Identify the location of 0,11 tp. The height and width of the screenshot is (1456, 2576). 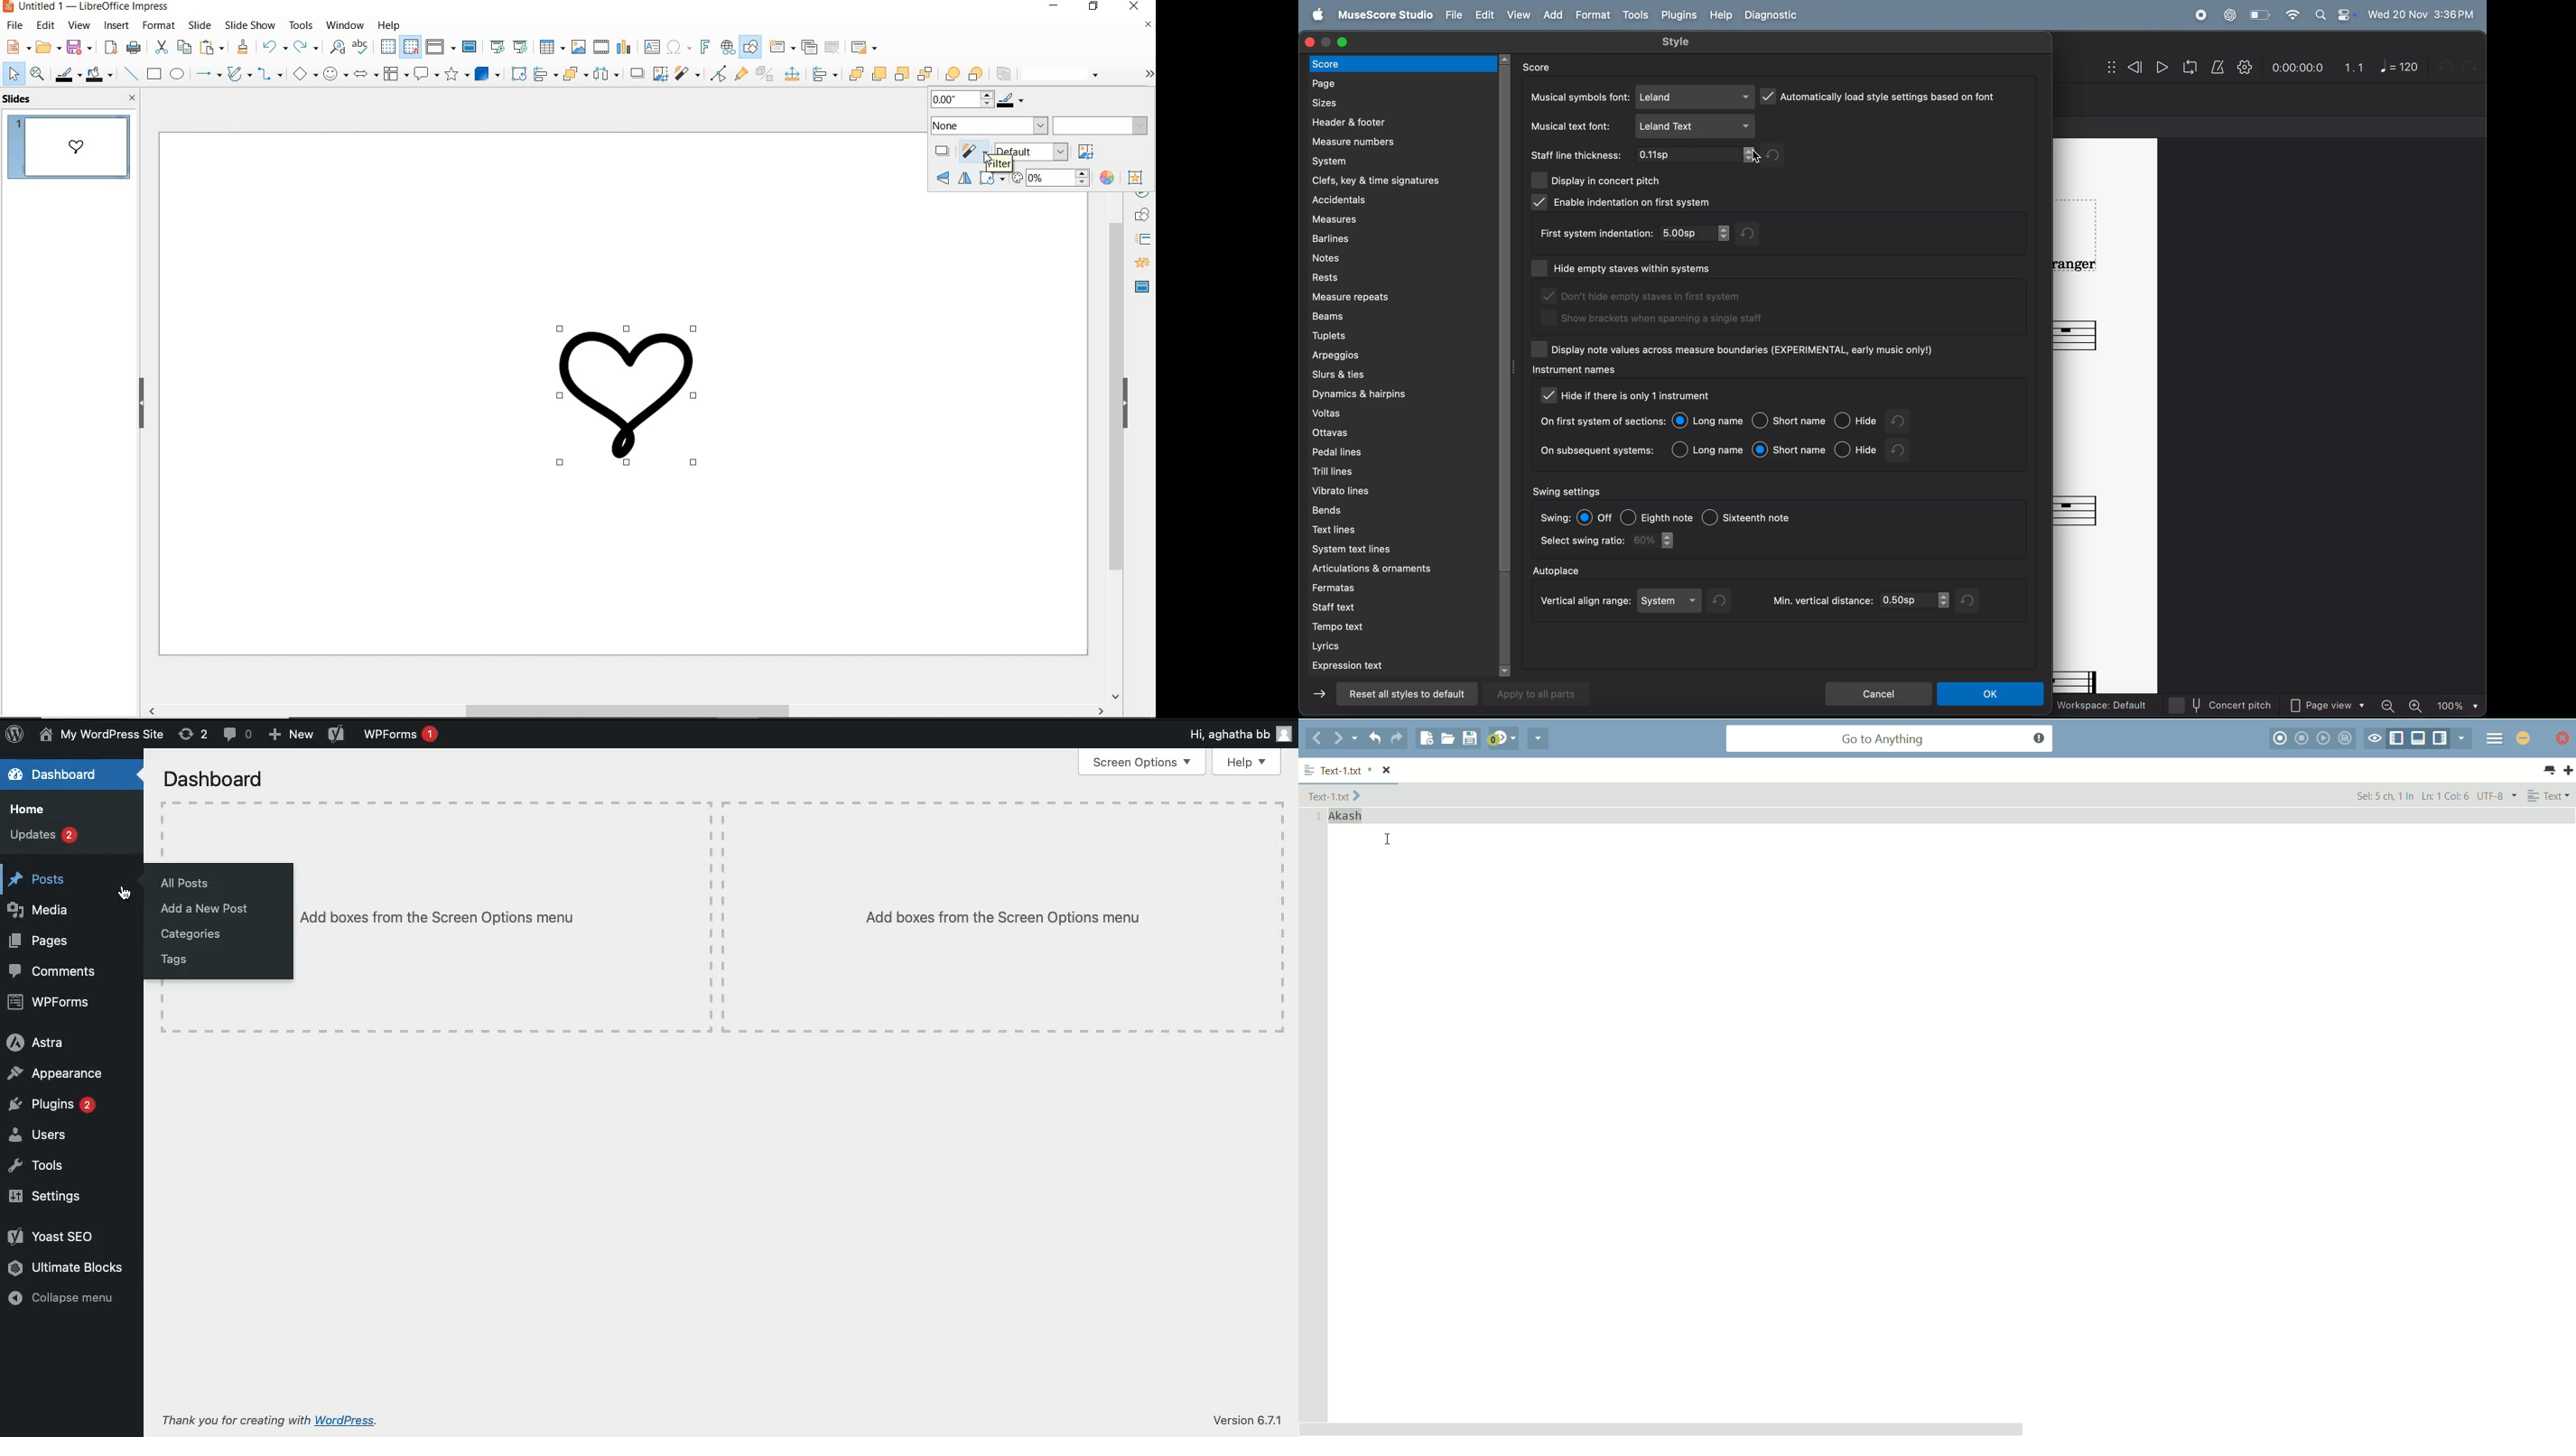
(1697, 156).